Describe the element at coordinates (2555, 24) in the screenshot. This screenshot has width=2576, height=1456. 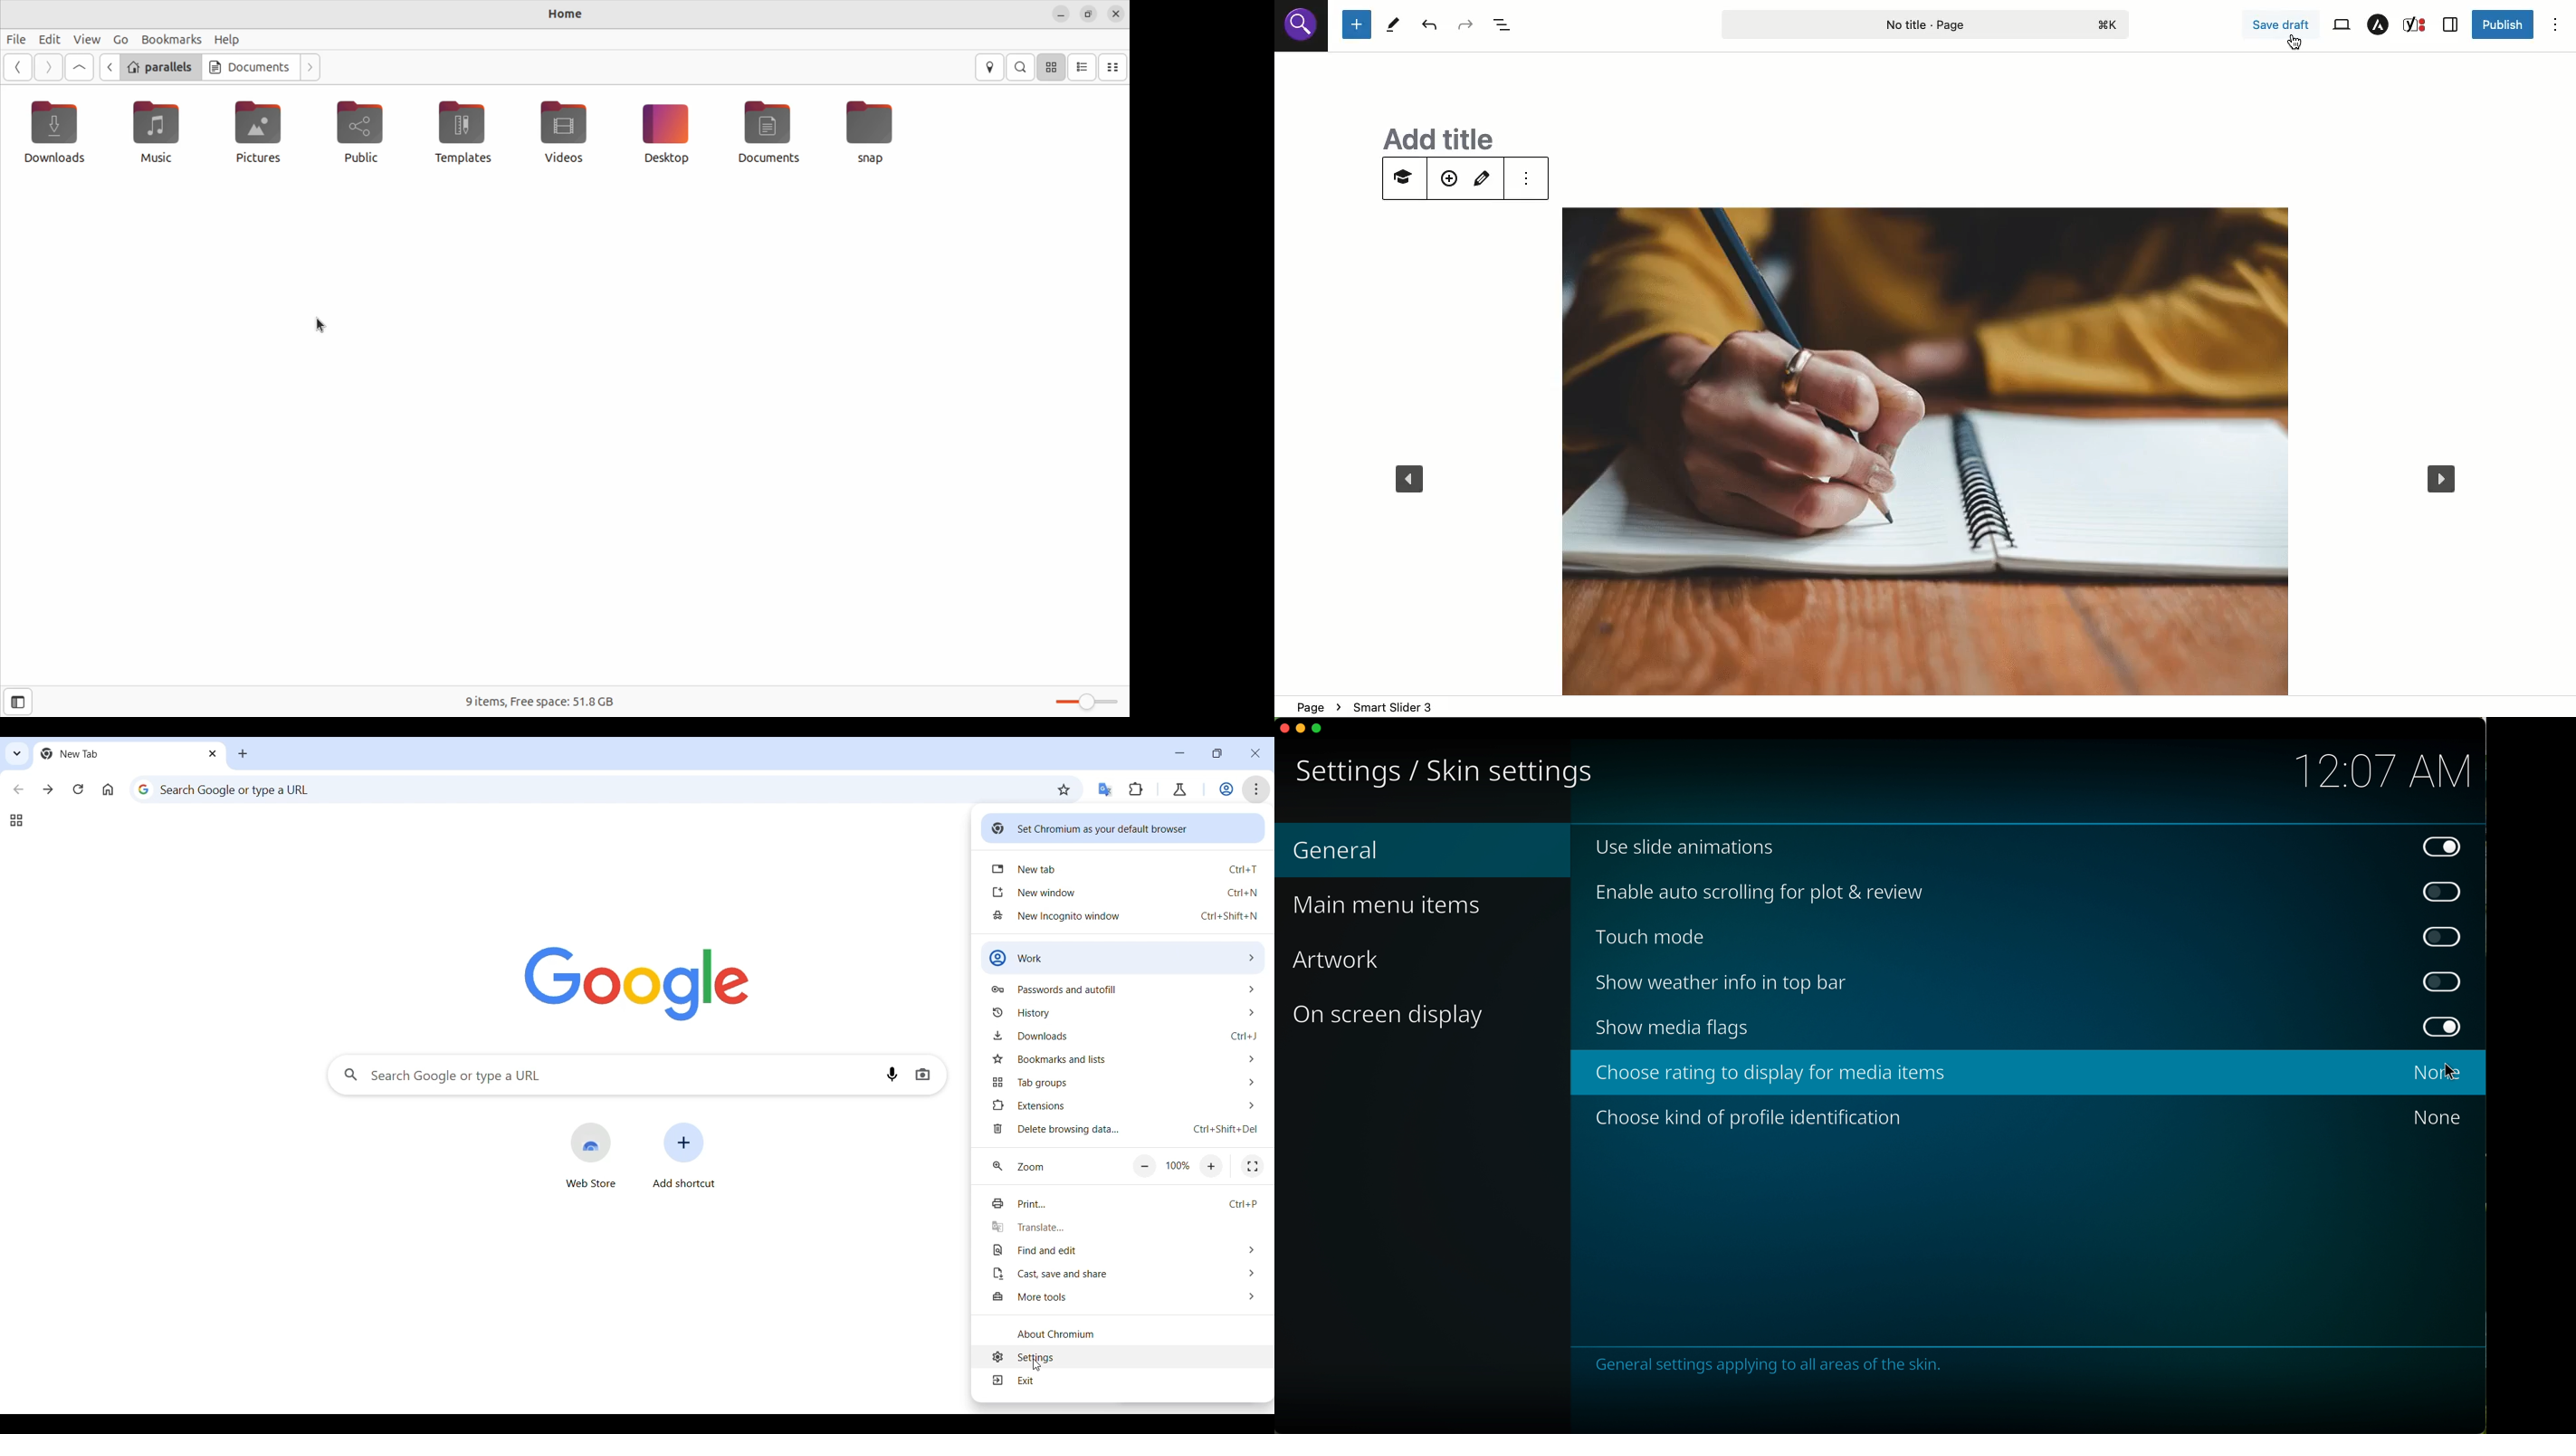
I see `Options` at that location.